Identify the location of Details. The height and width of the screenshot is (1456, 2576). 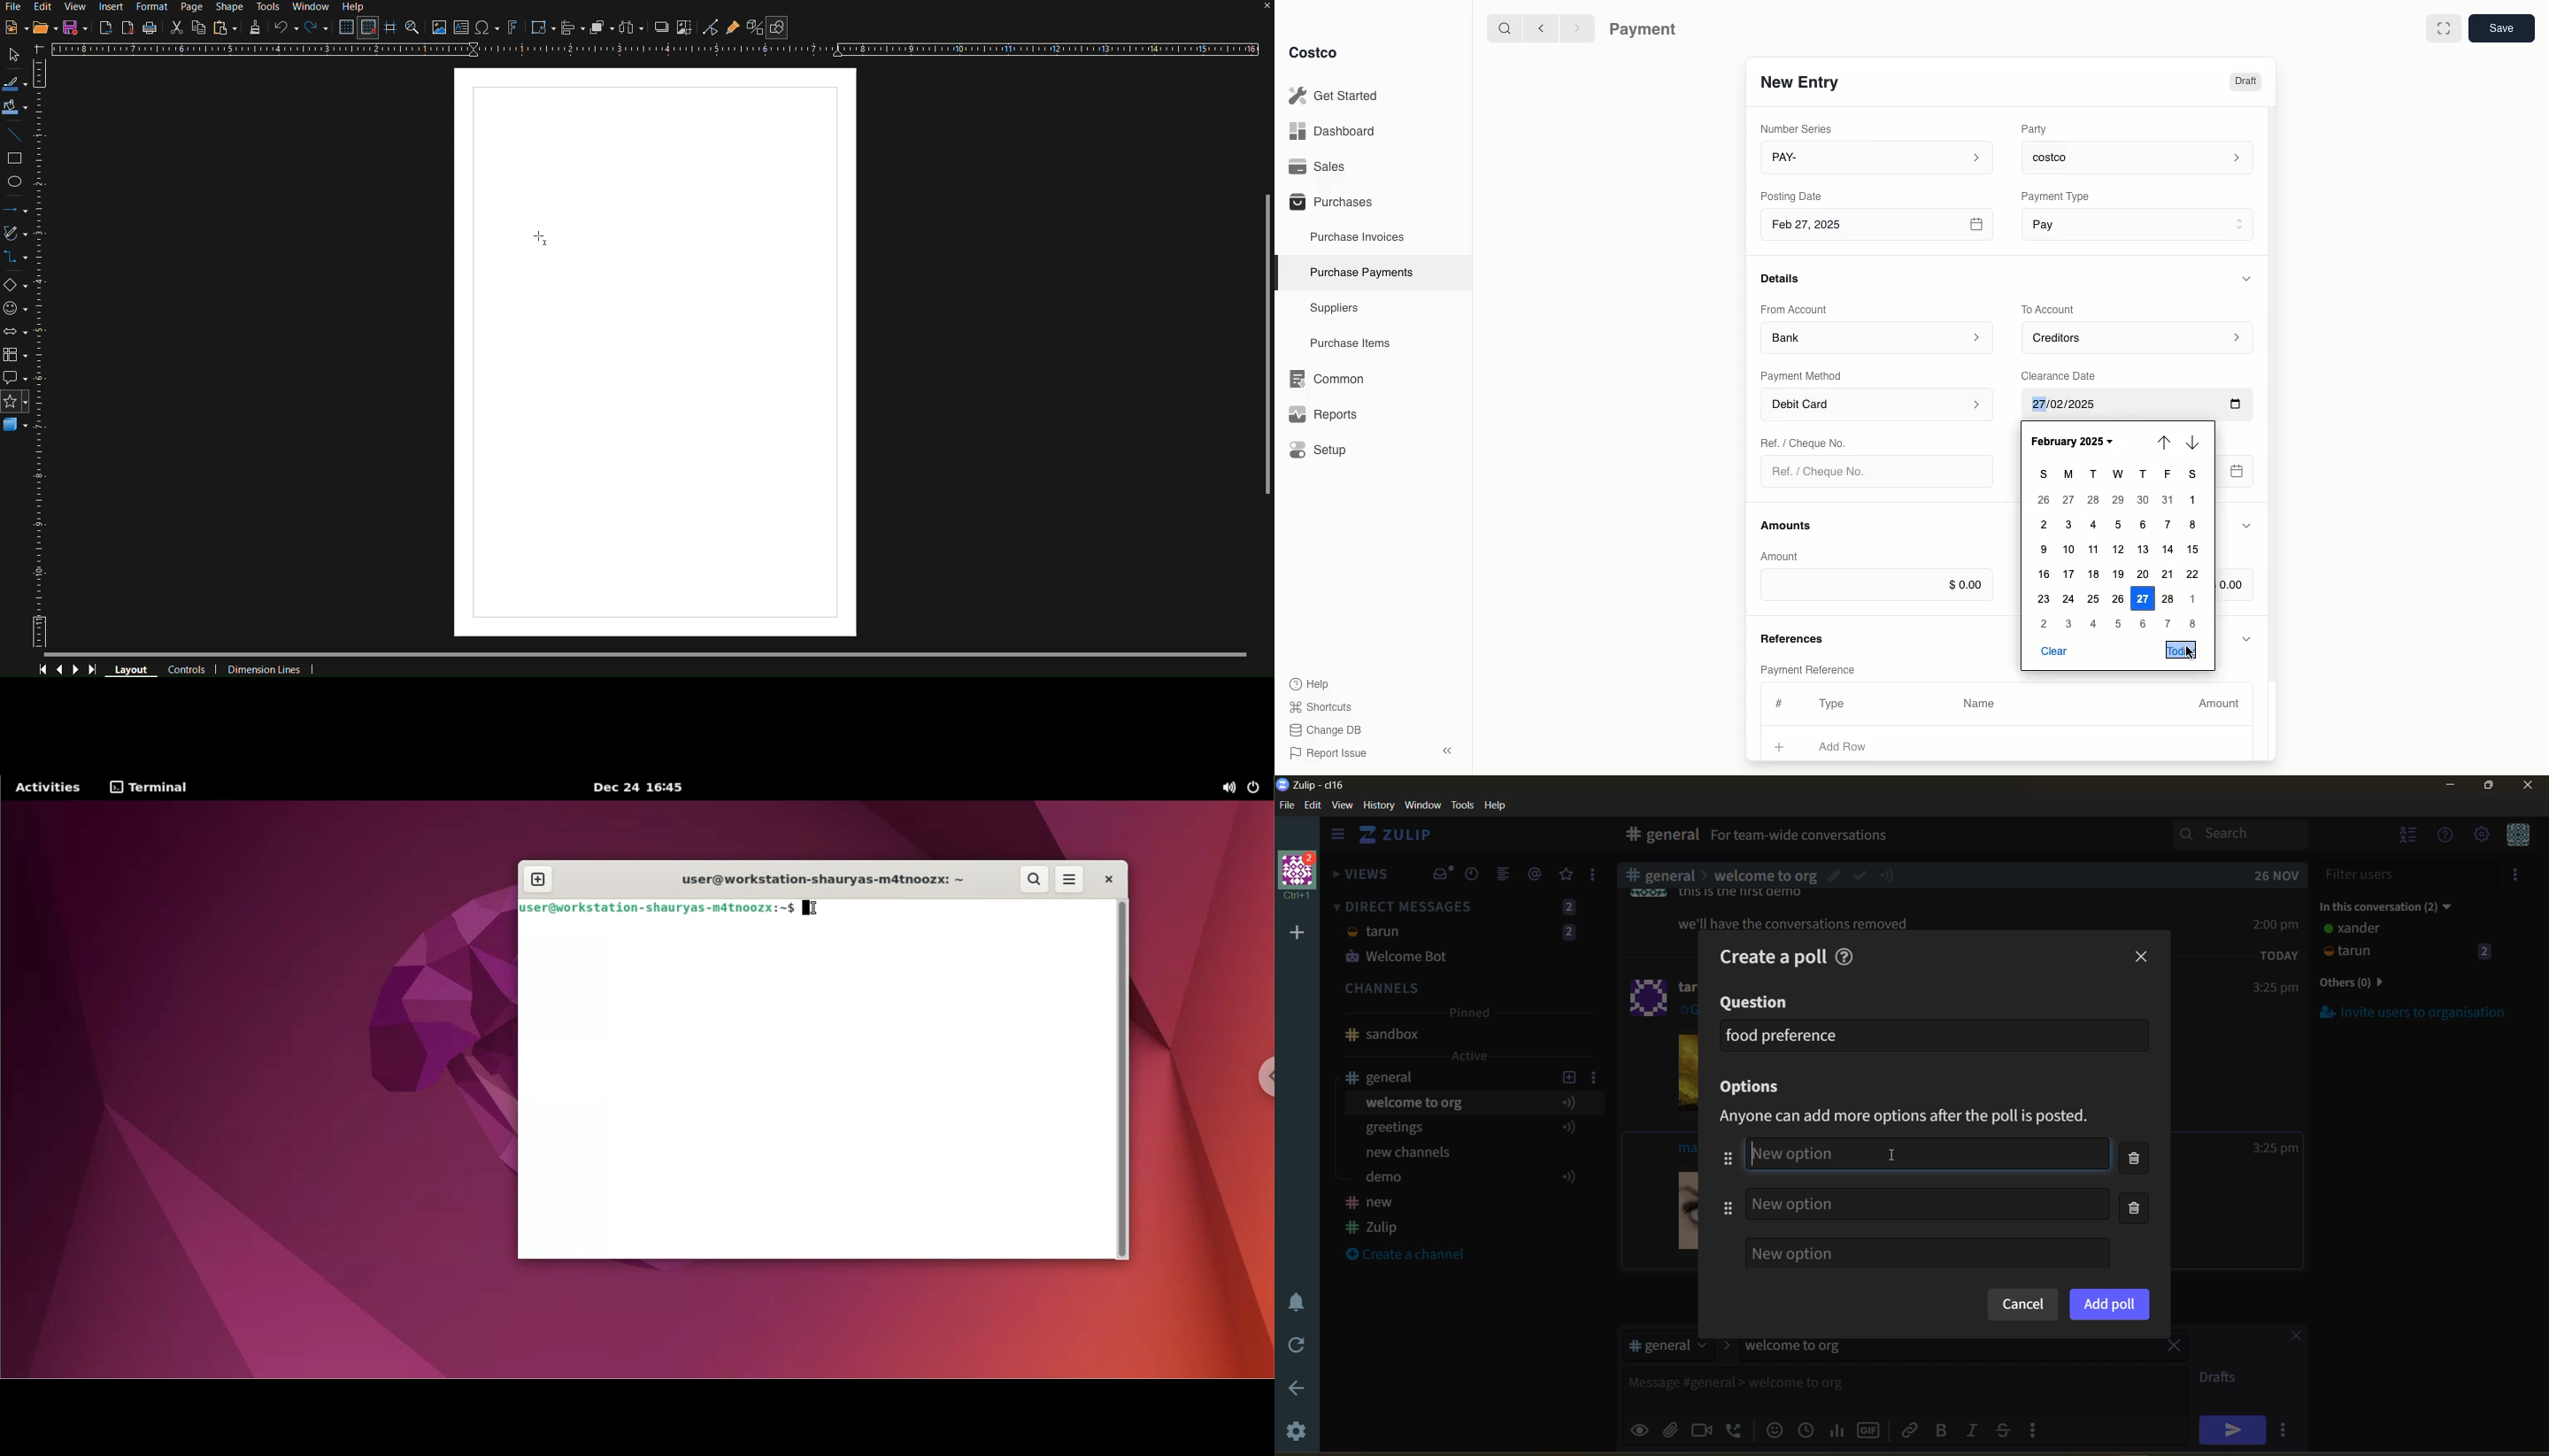
(1785, 278).